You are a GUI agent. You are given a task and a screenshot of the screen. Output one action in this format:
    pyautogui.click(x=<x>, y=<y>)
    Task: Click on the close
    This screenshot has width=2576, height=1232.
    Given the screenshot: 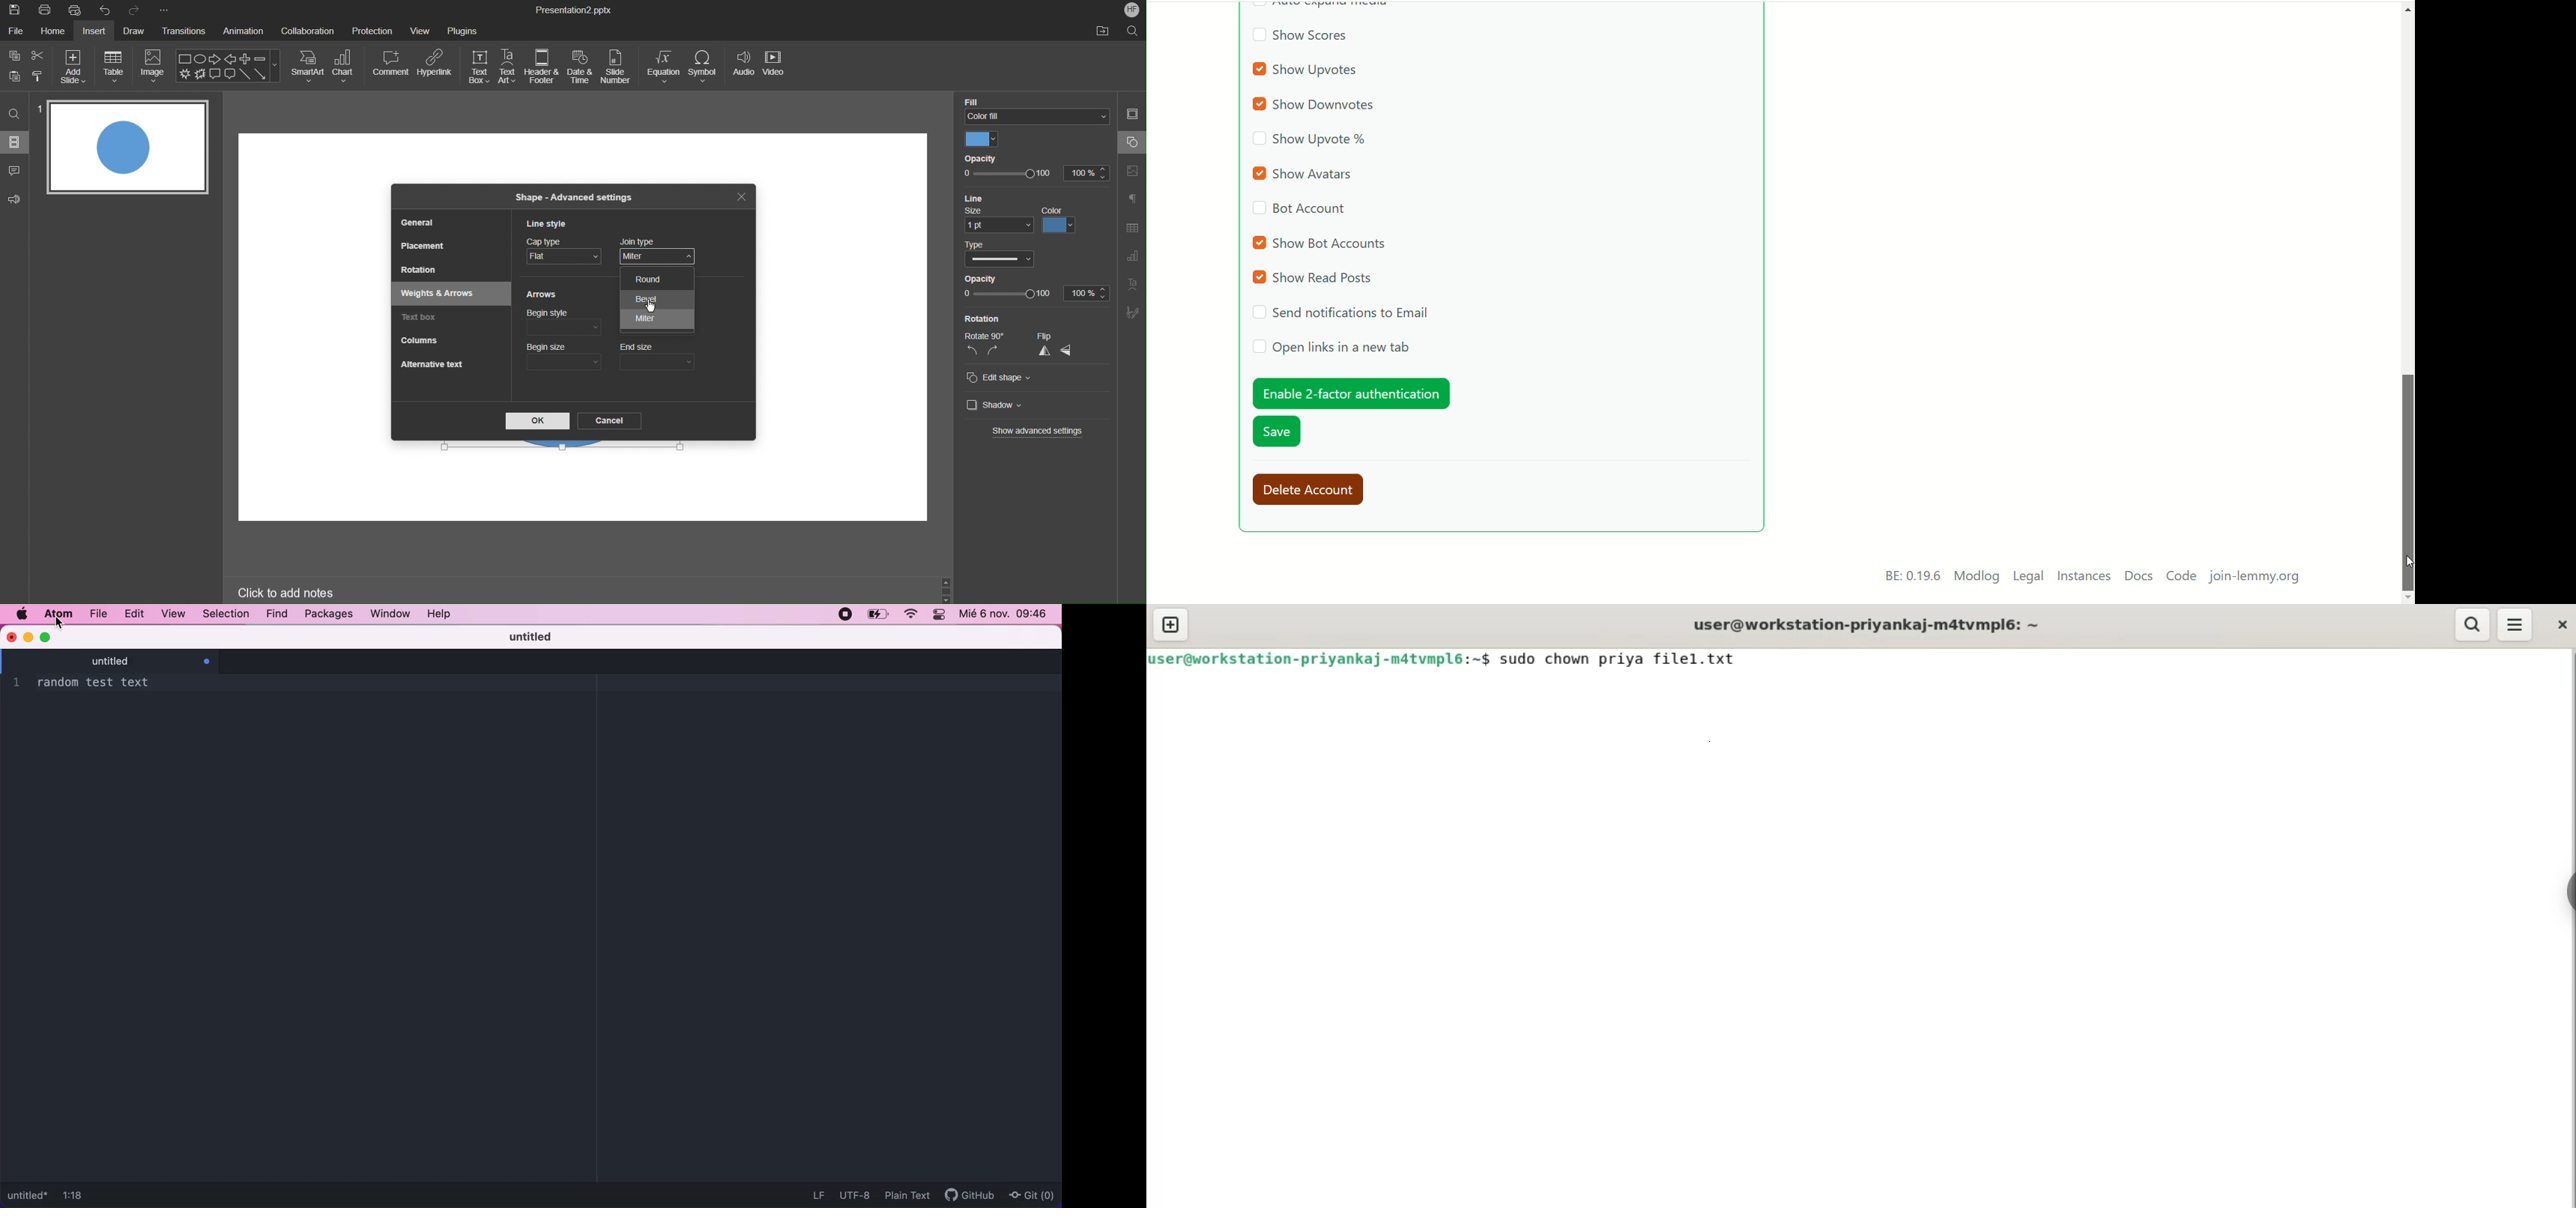 What is the action you would take?
    pyautogui.click(x=12, y=637)
    